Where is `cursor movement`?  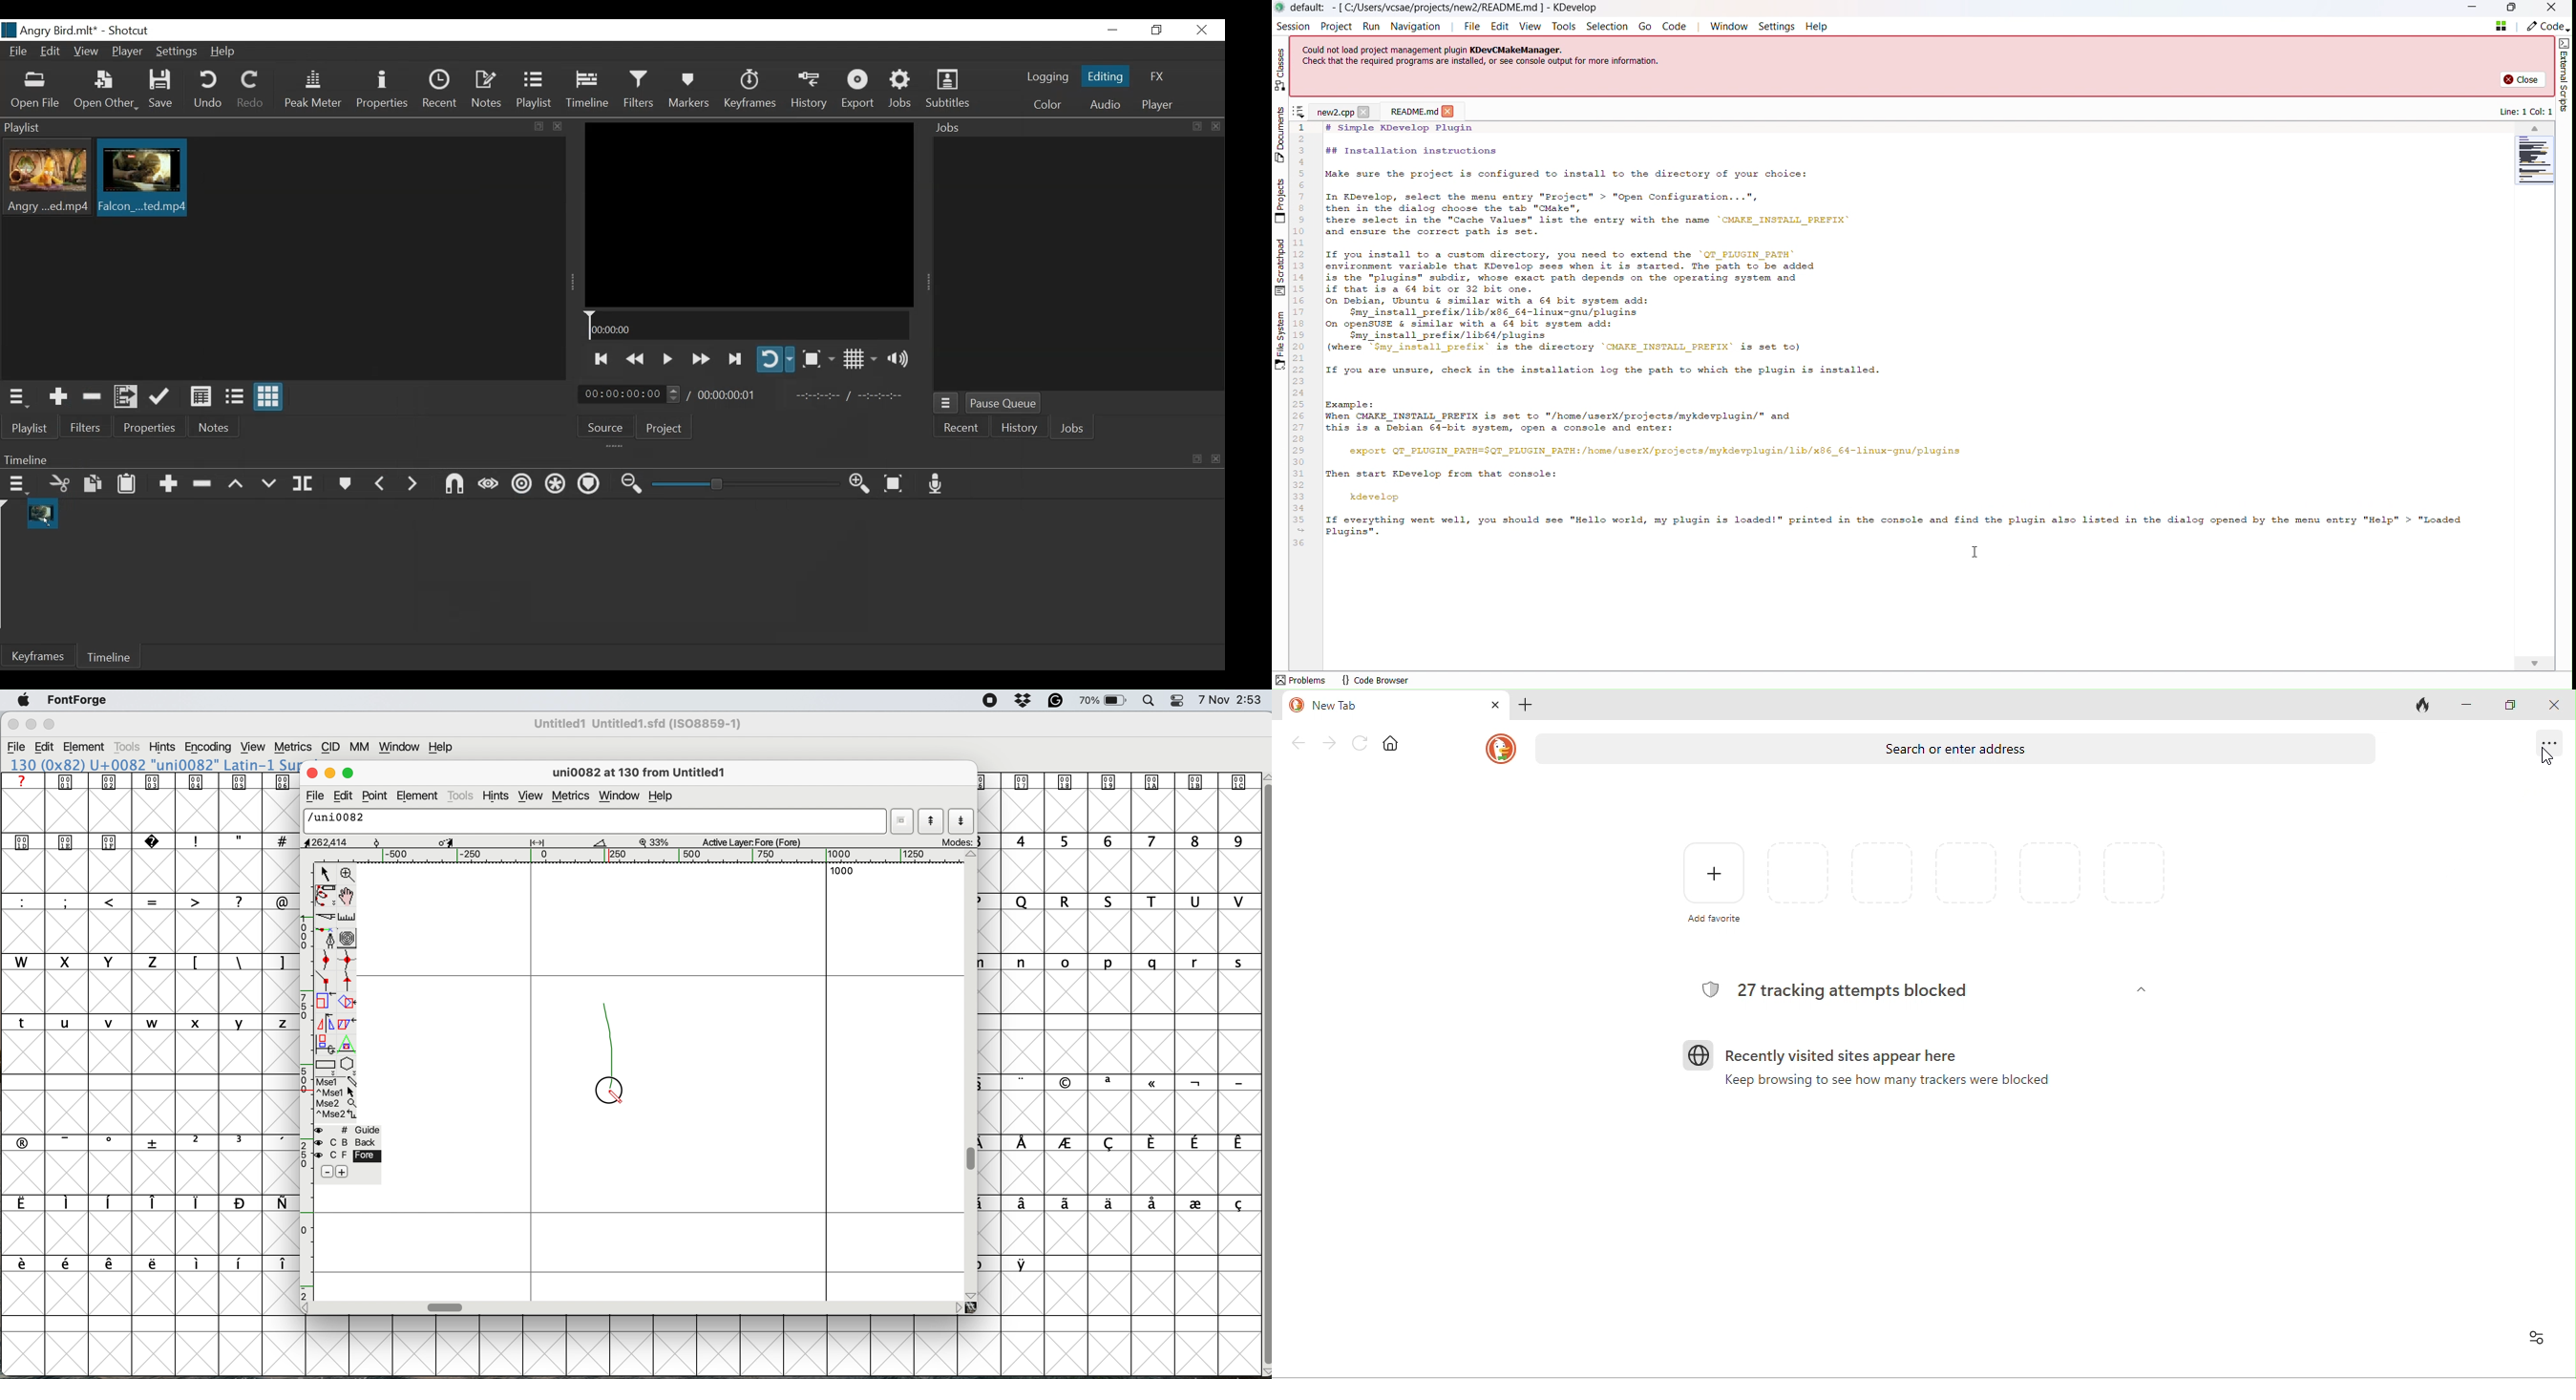 cursor movement is located at coordinates (2548, 759).